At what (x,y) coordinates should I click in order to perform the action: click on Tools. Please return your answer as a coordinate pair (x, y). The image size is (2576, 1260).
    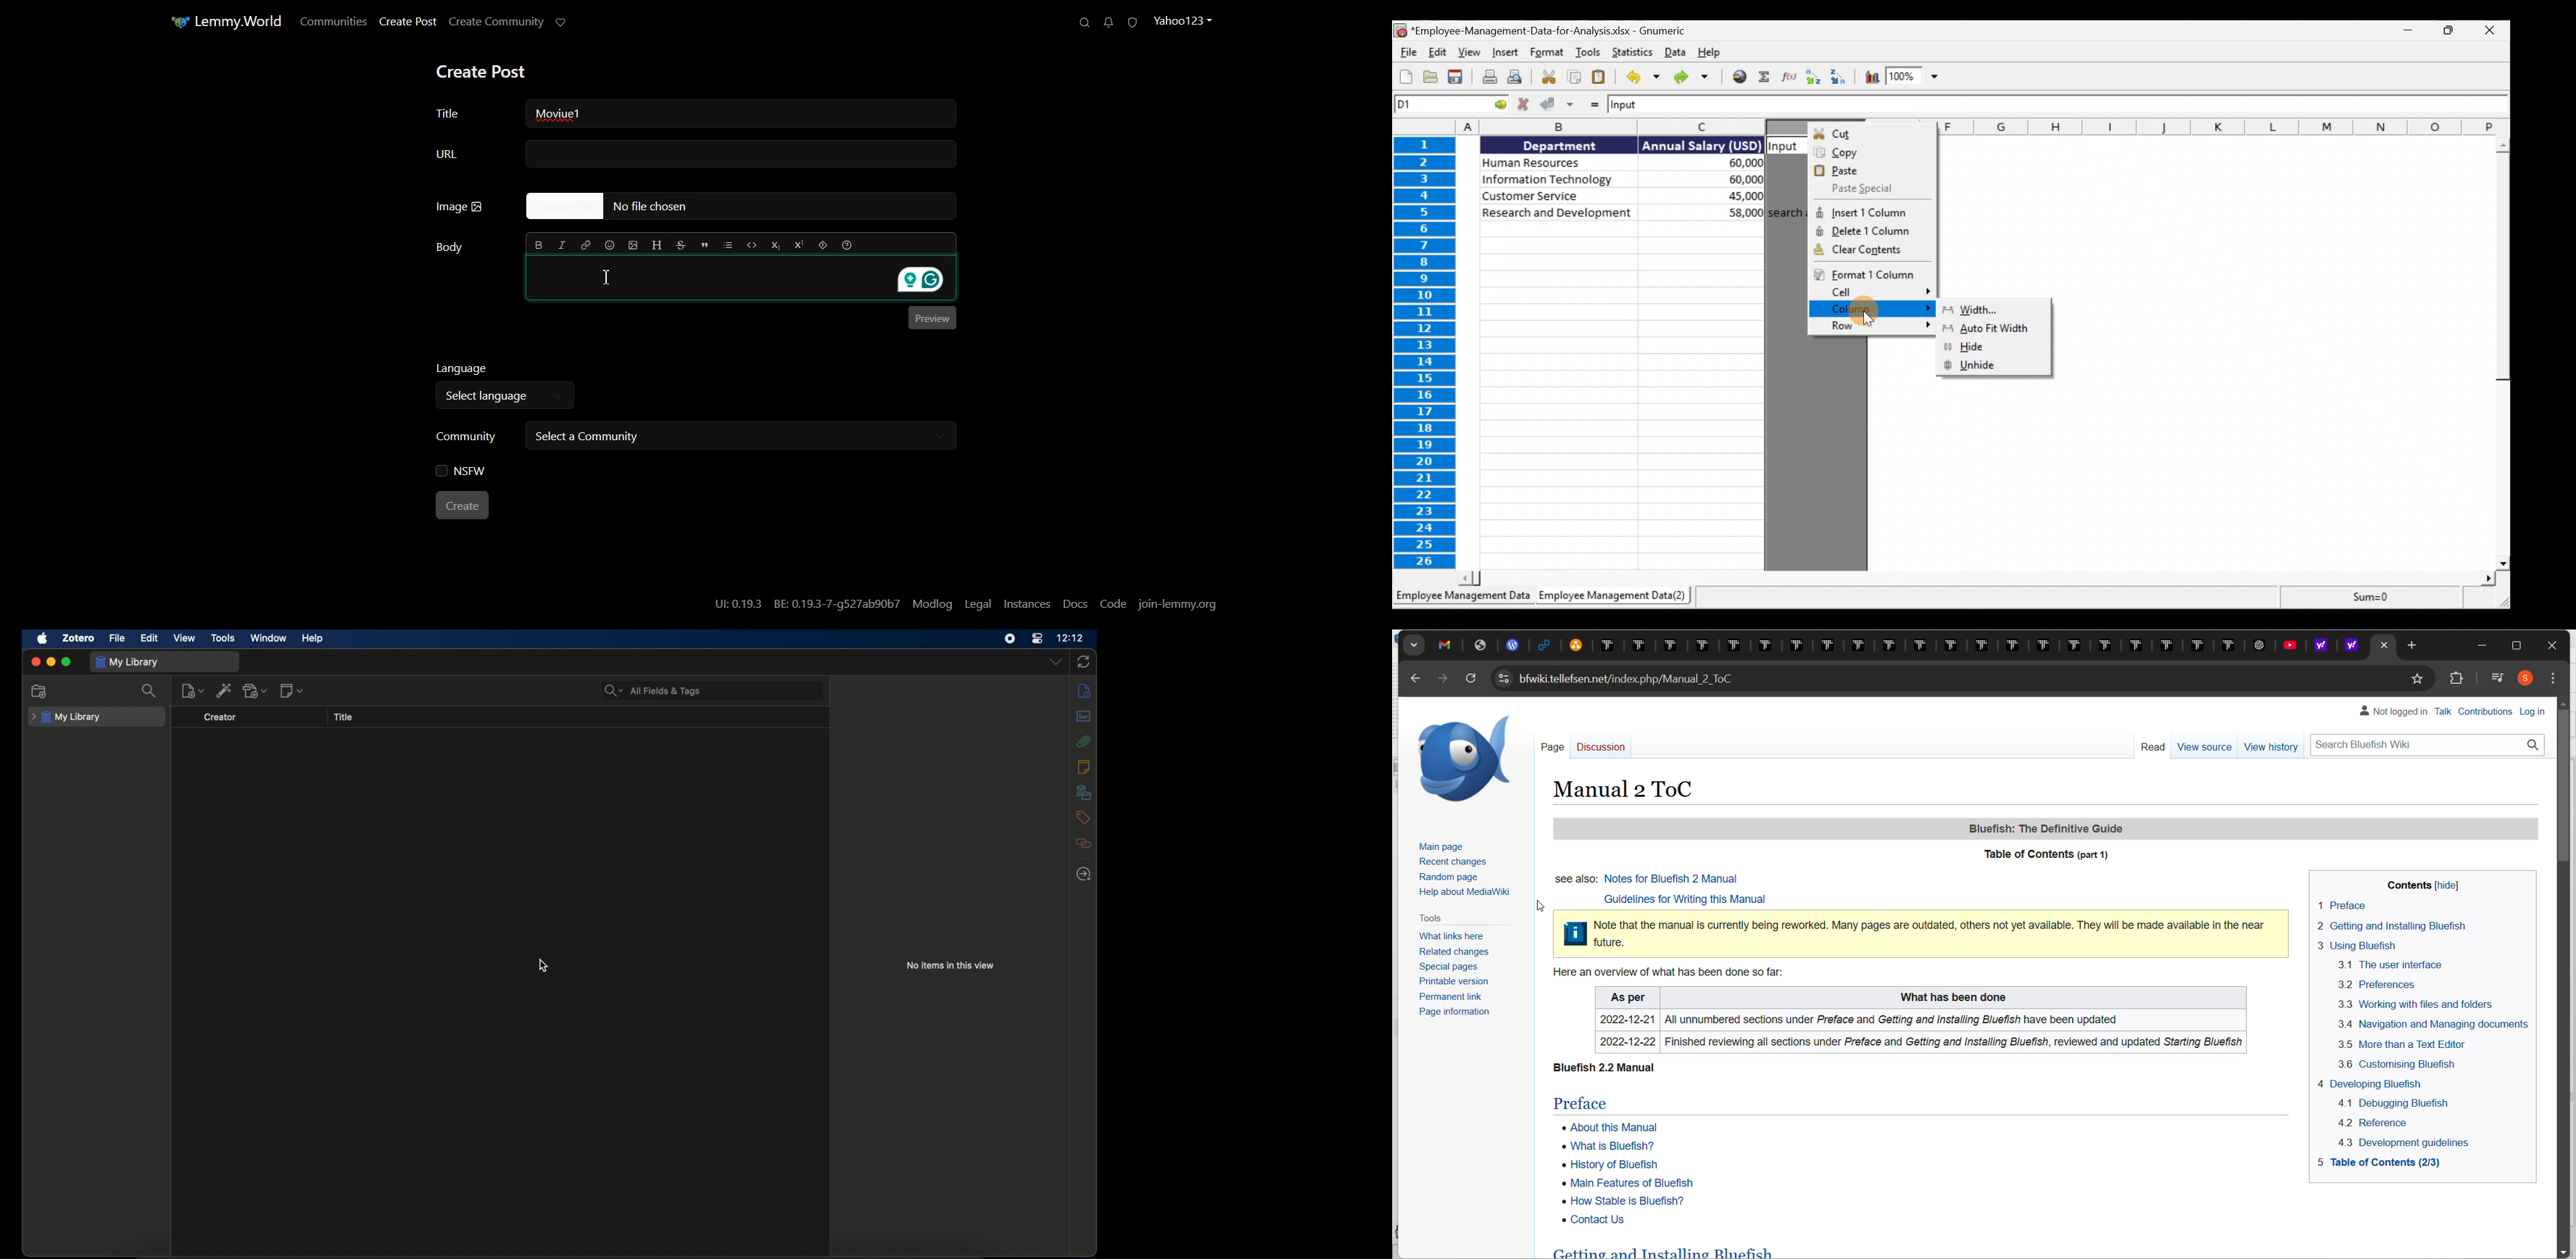
    Looking at the image, I should click on (1428, 916).